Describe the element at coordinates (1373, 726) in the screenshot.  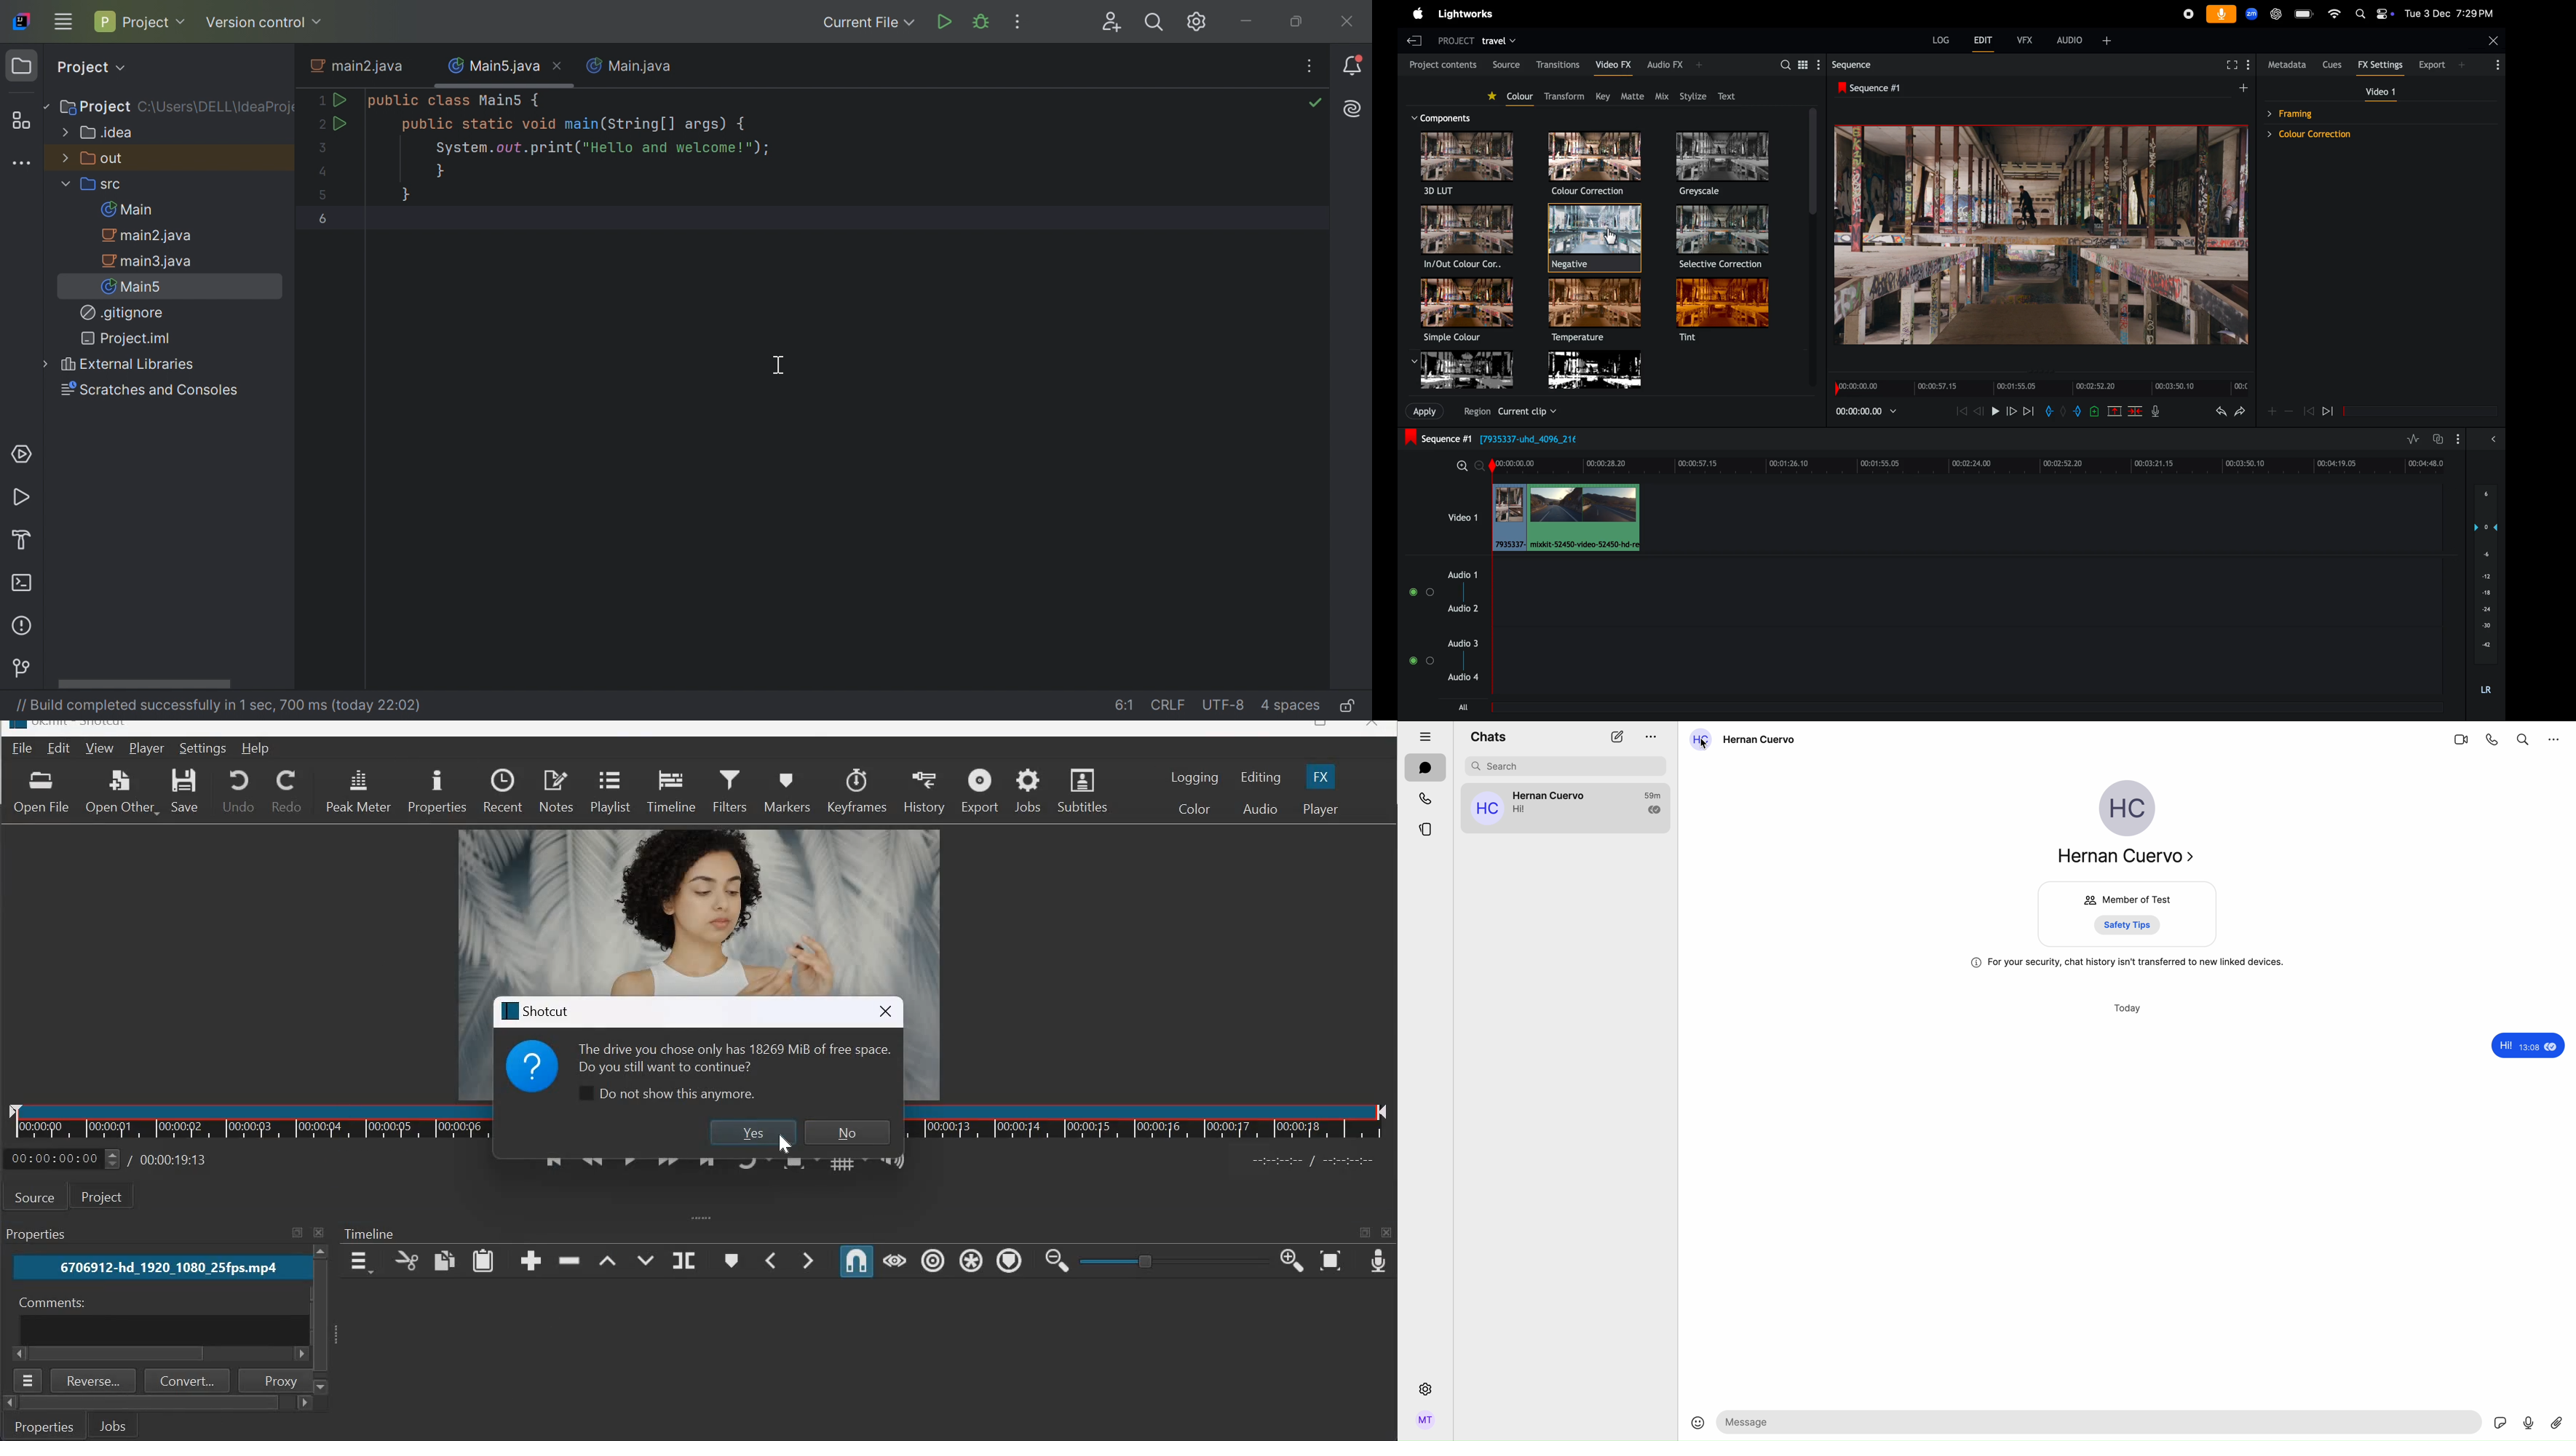
I see `close` at that location.